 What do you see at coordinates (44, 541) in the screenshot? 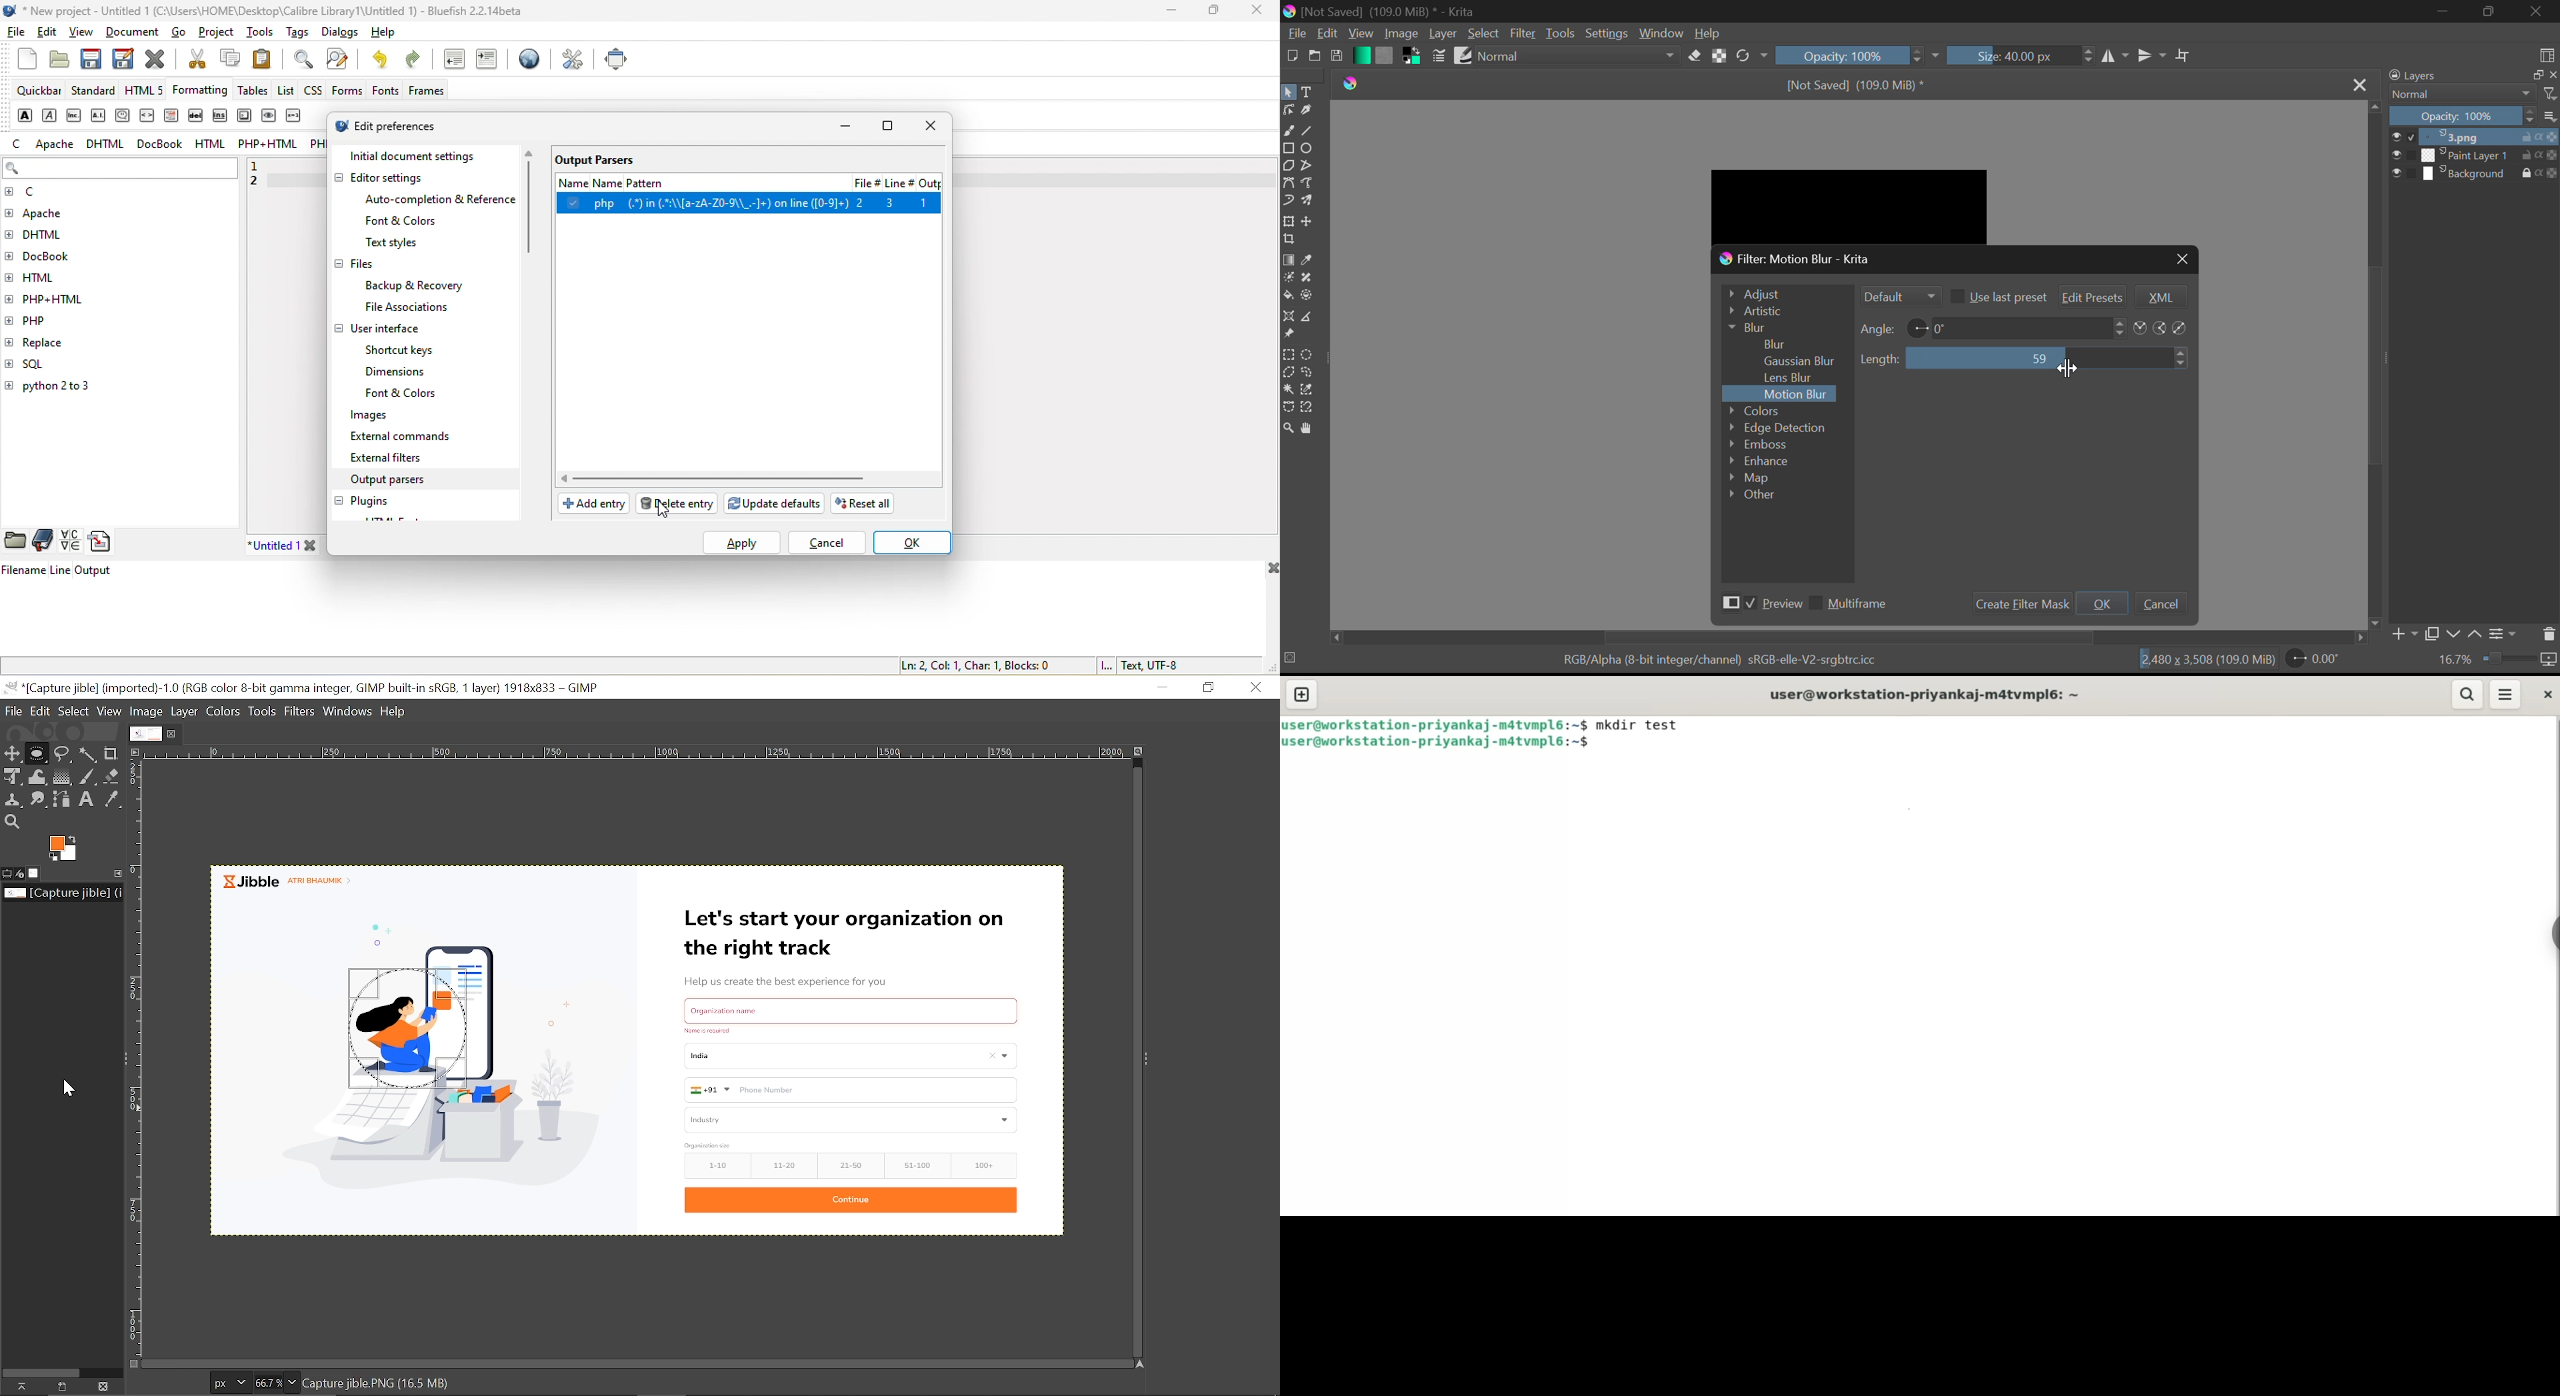
I see `bookmarks` at bounding box center [44, 541].